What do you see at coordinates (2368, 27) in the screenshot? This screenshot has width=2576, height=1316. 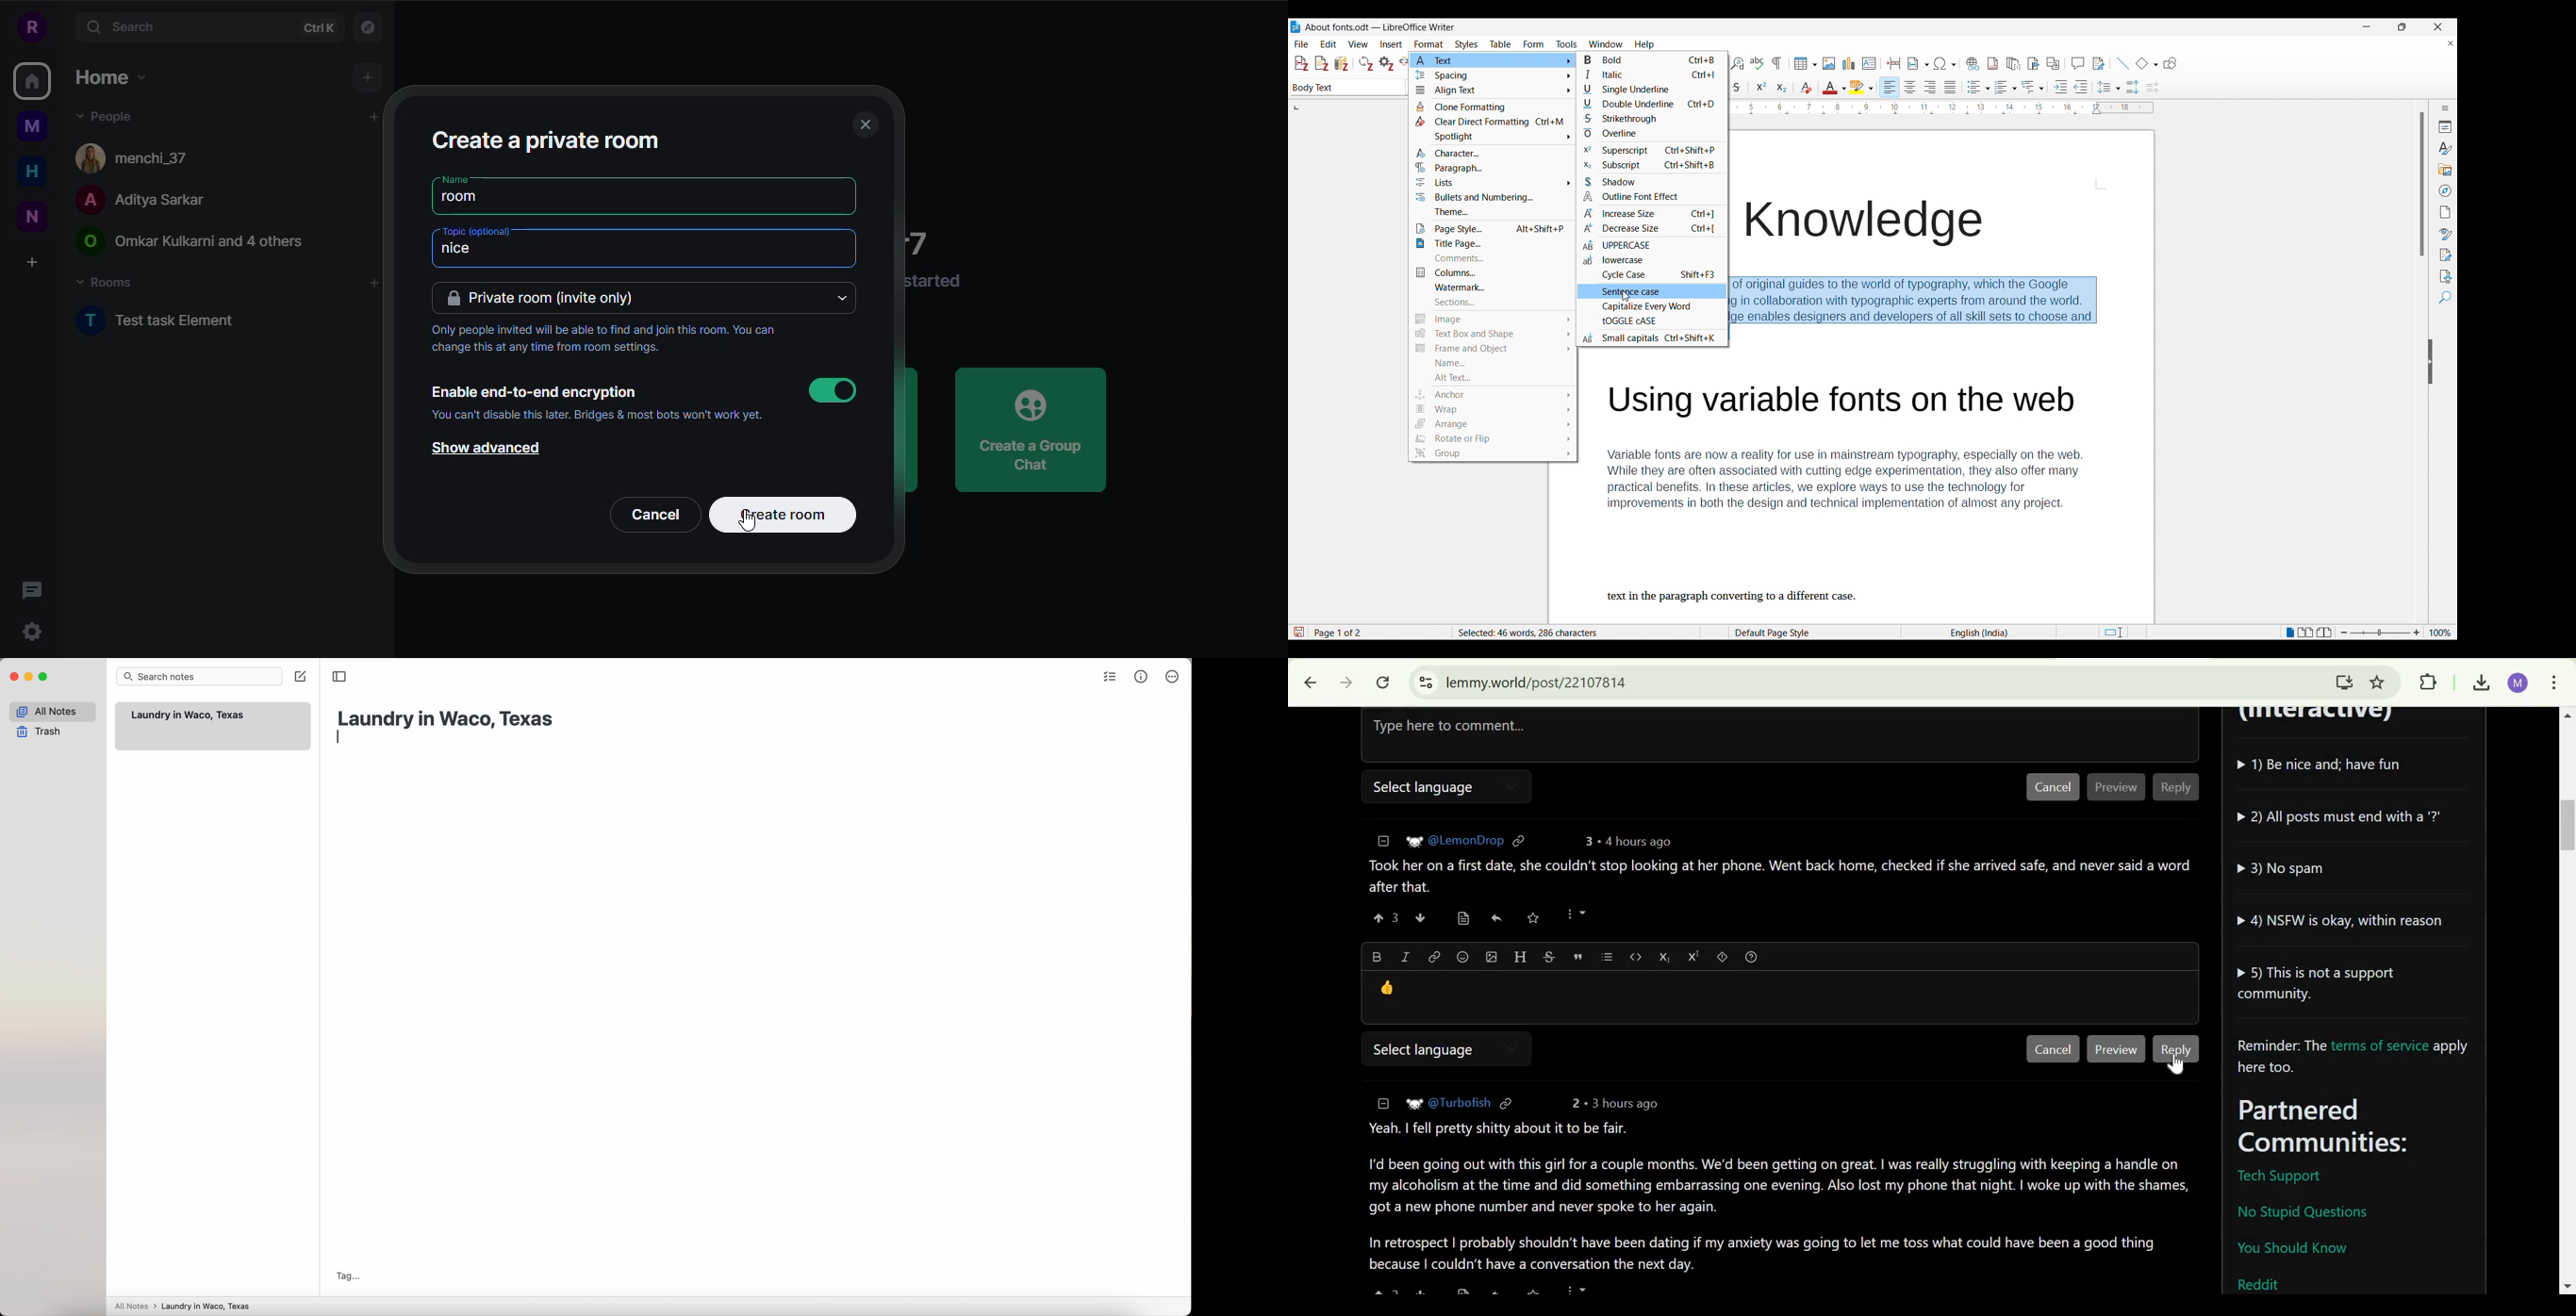 I see `Minimize` at bounding box center [2368, 27].